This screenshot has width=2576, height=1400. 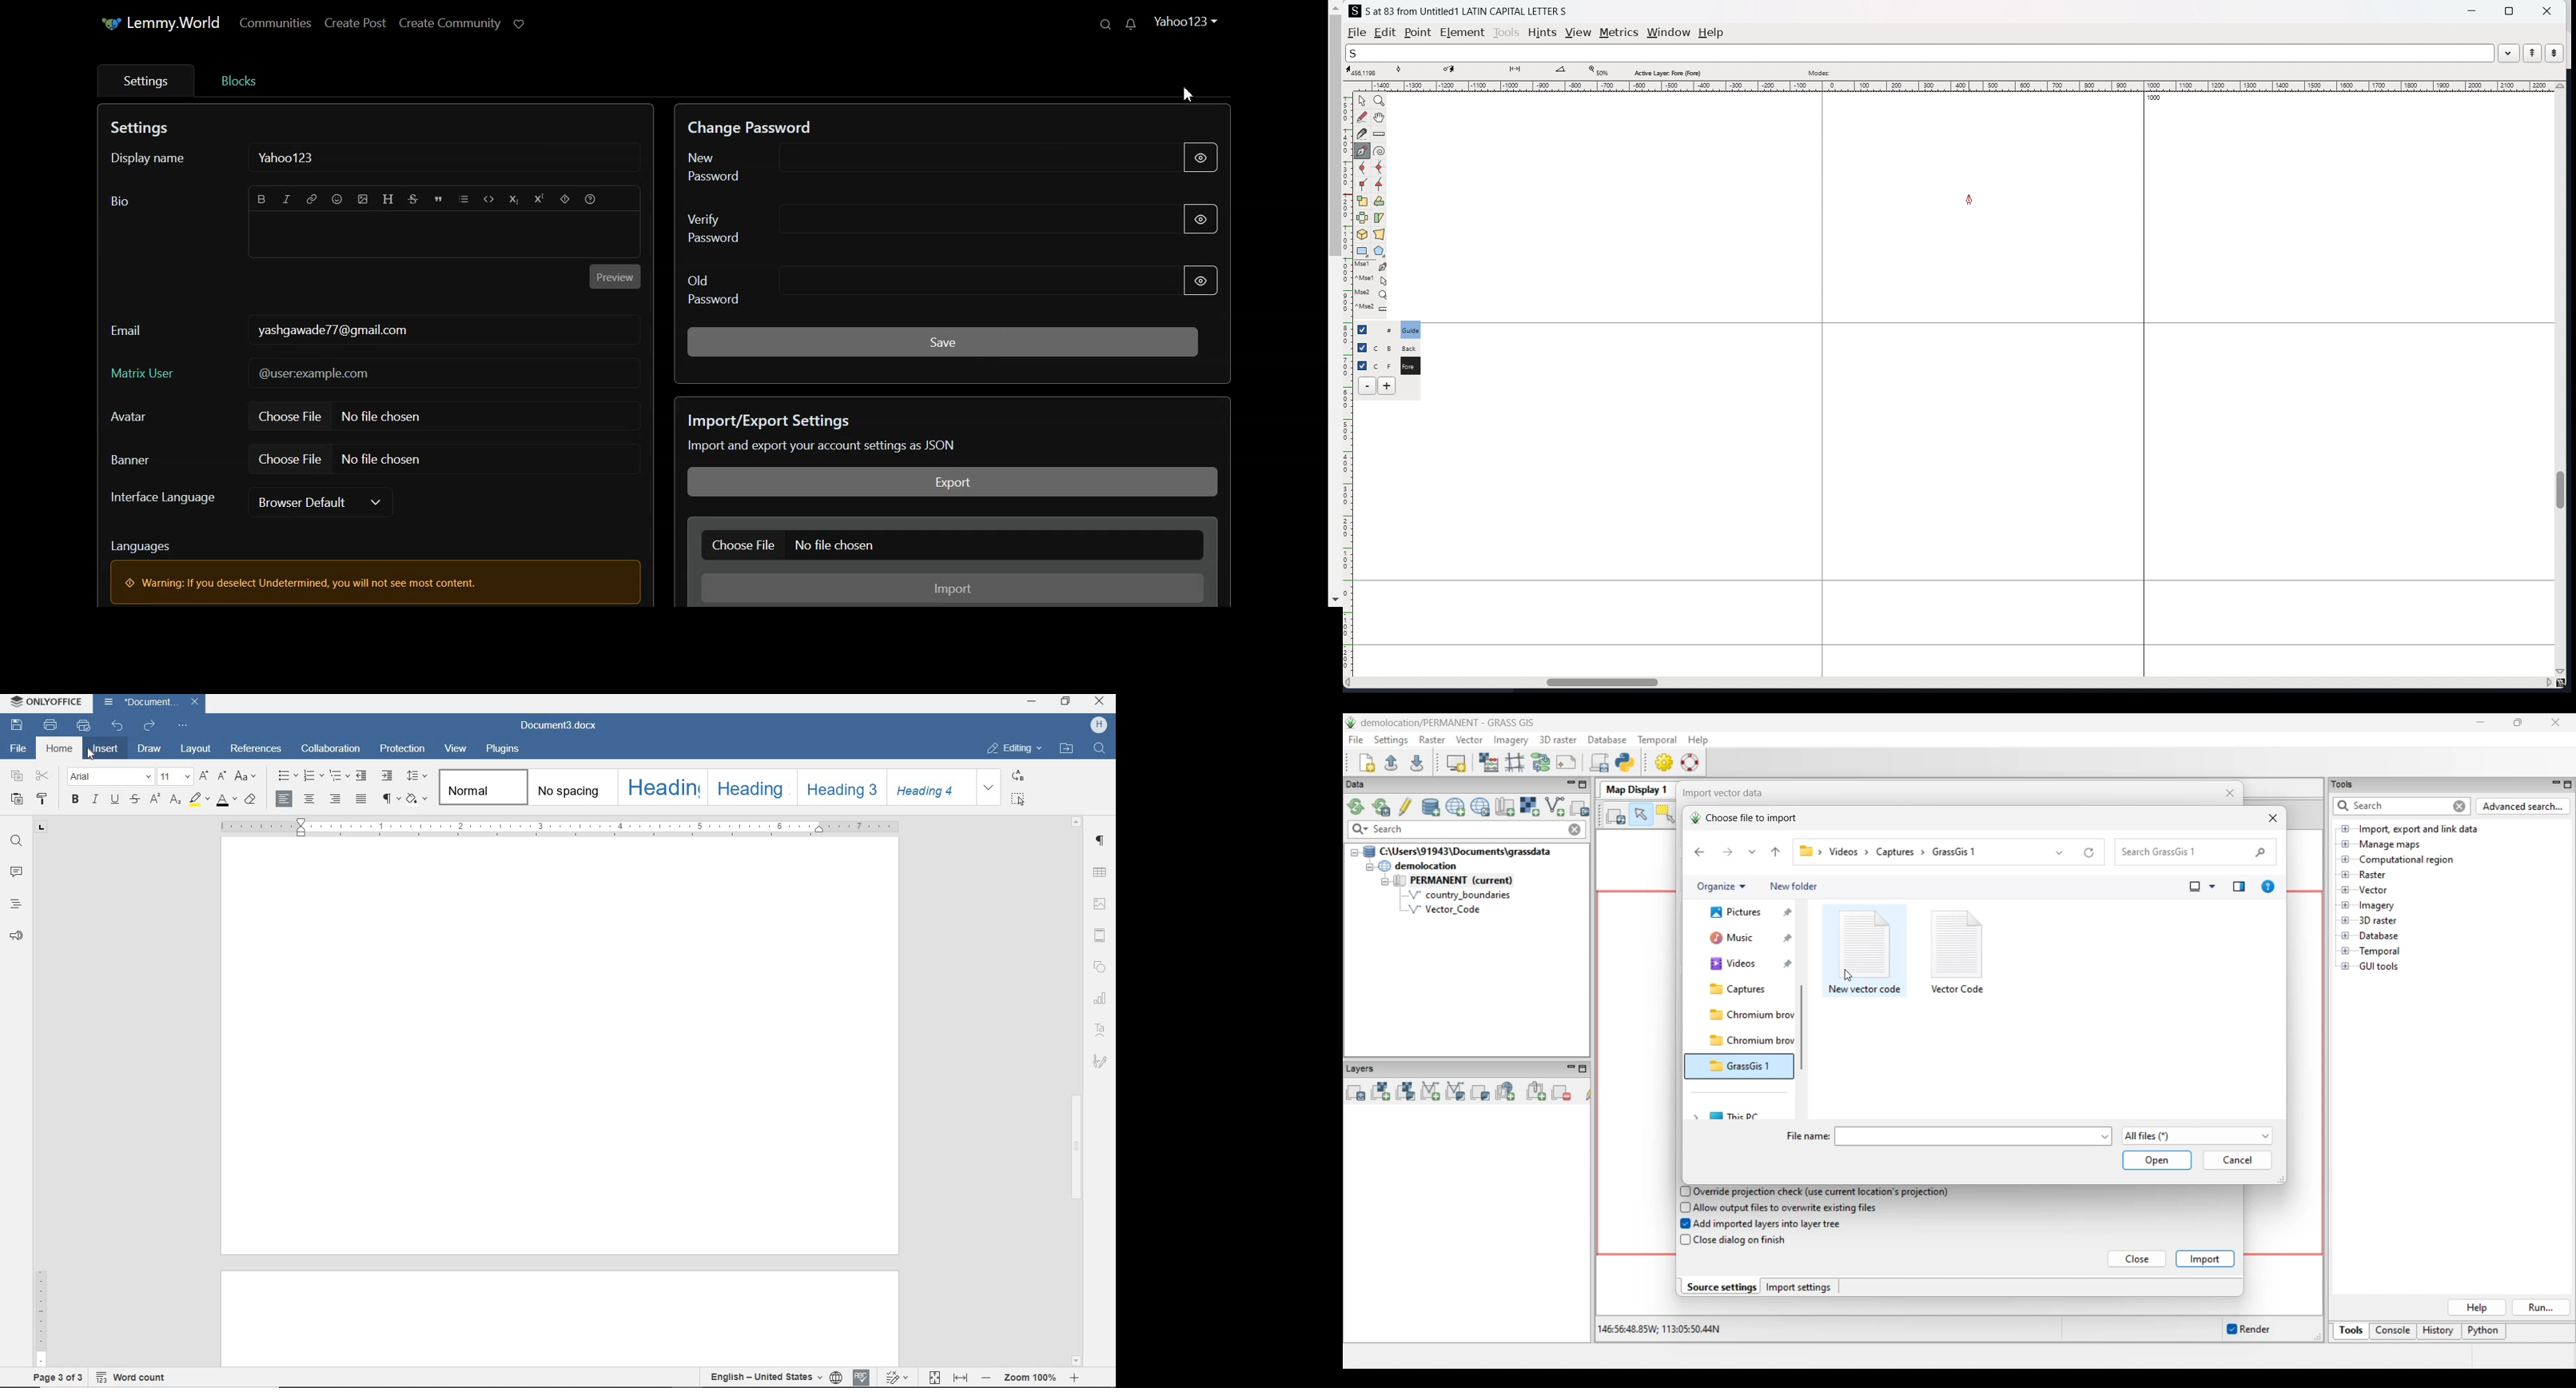 What do you see at coordinates (445, 459) in the screenshot?
I see `Choose file` at bounding box center [445, 459].